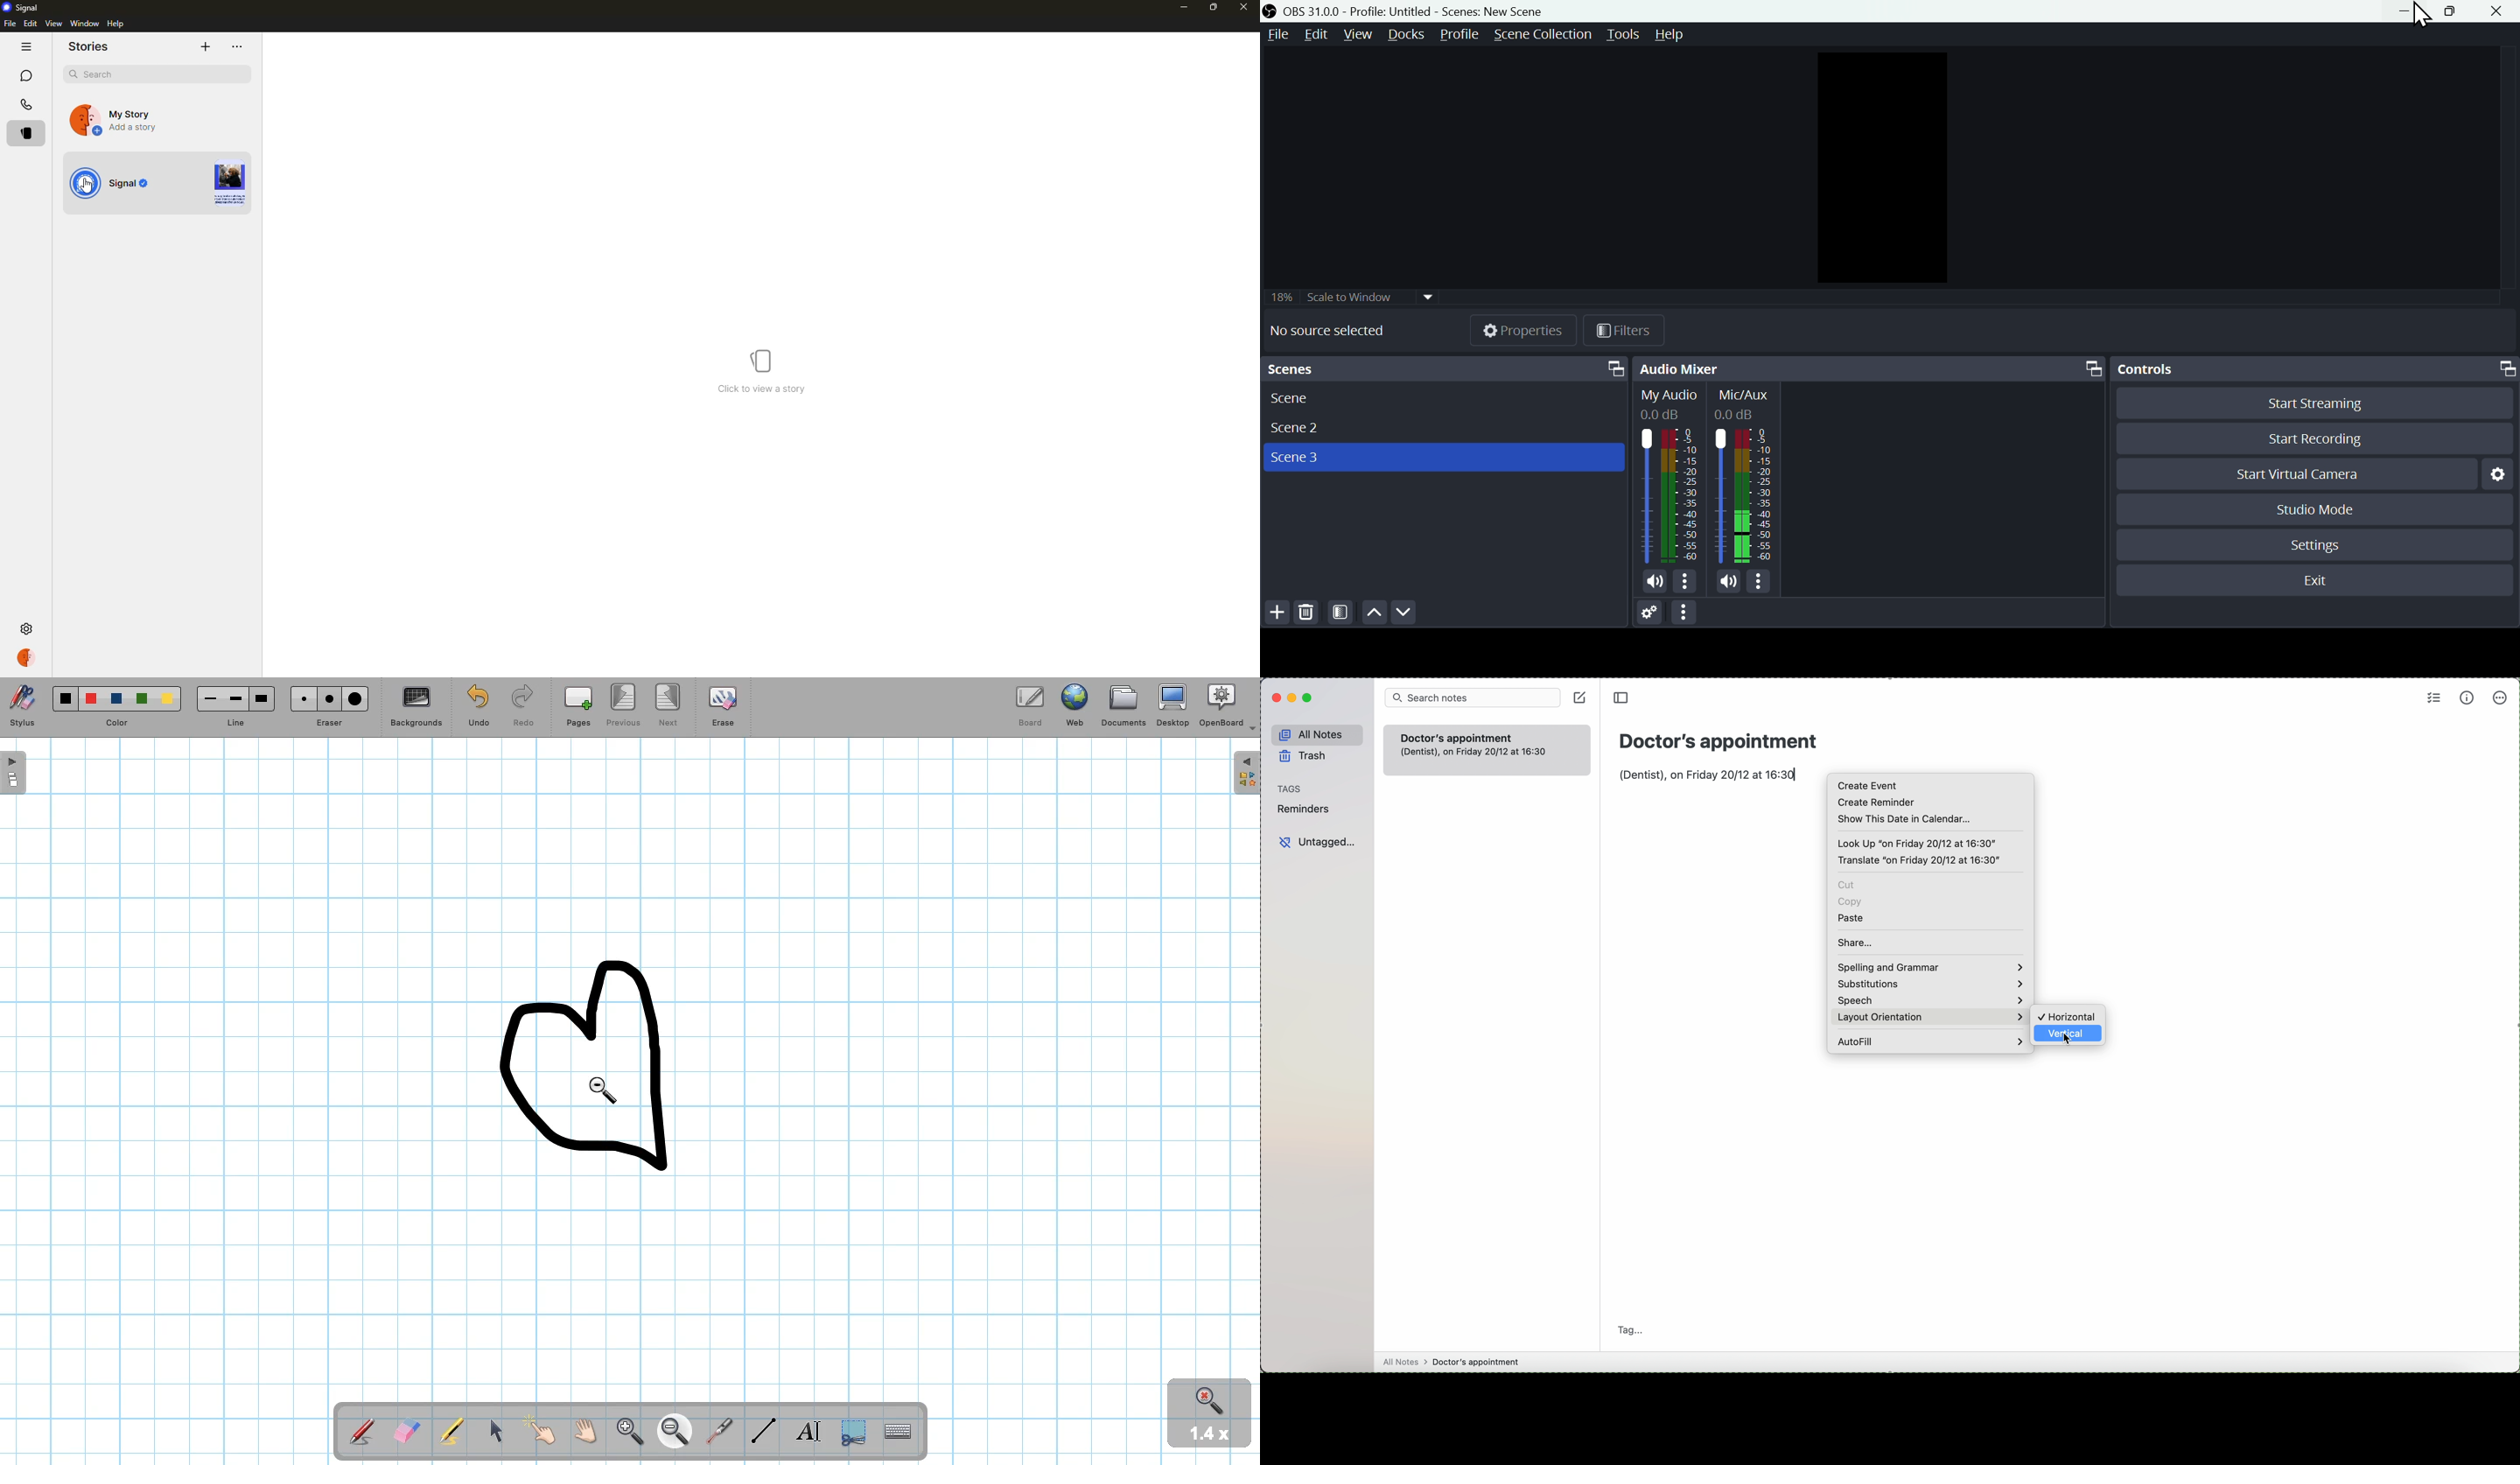 The height and width of the screenshot is (1484, 2520). Describe the element at coordinates (2069, 1037) in the screenshot. I see `Vertical` at that location.